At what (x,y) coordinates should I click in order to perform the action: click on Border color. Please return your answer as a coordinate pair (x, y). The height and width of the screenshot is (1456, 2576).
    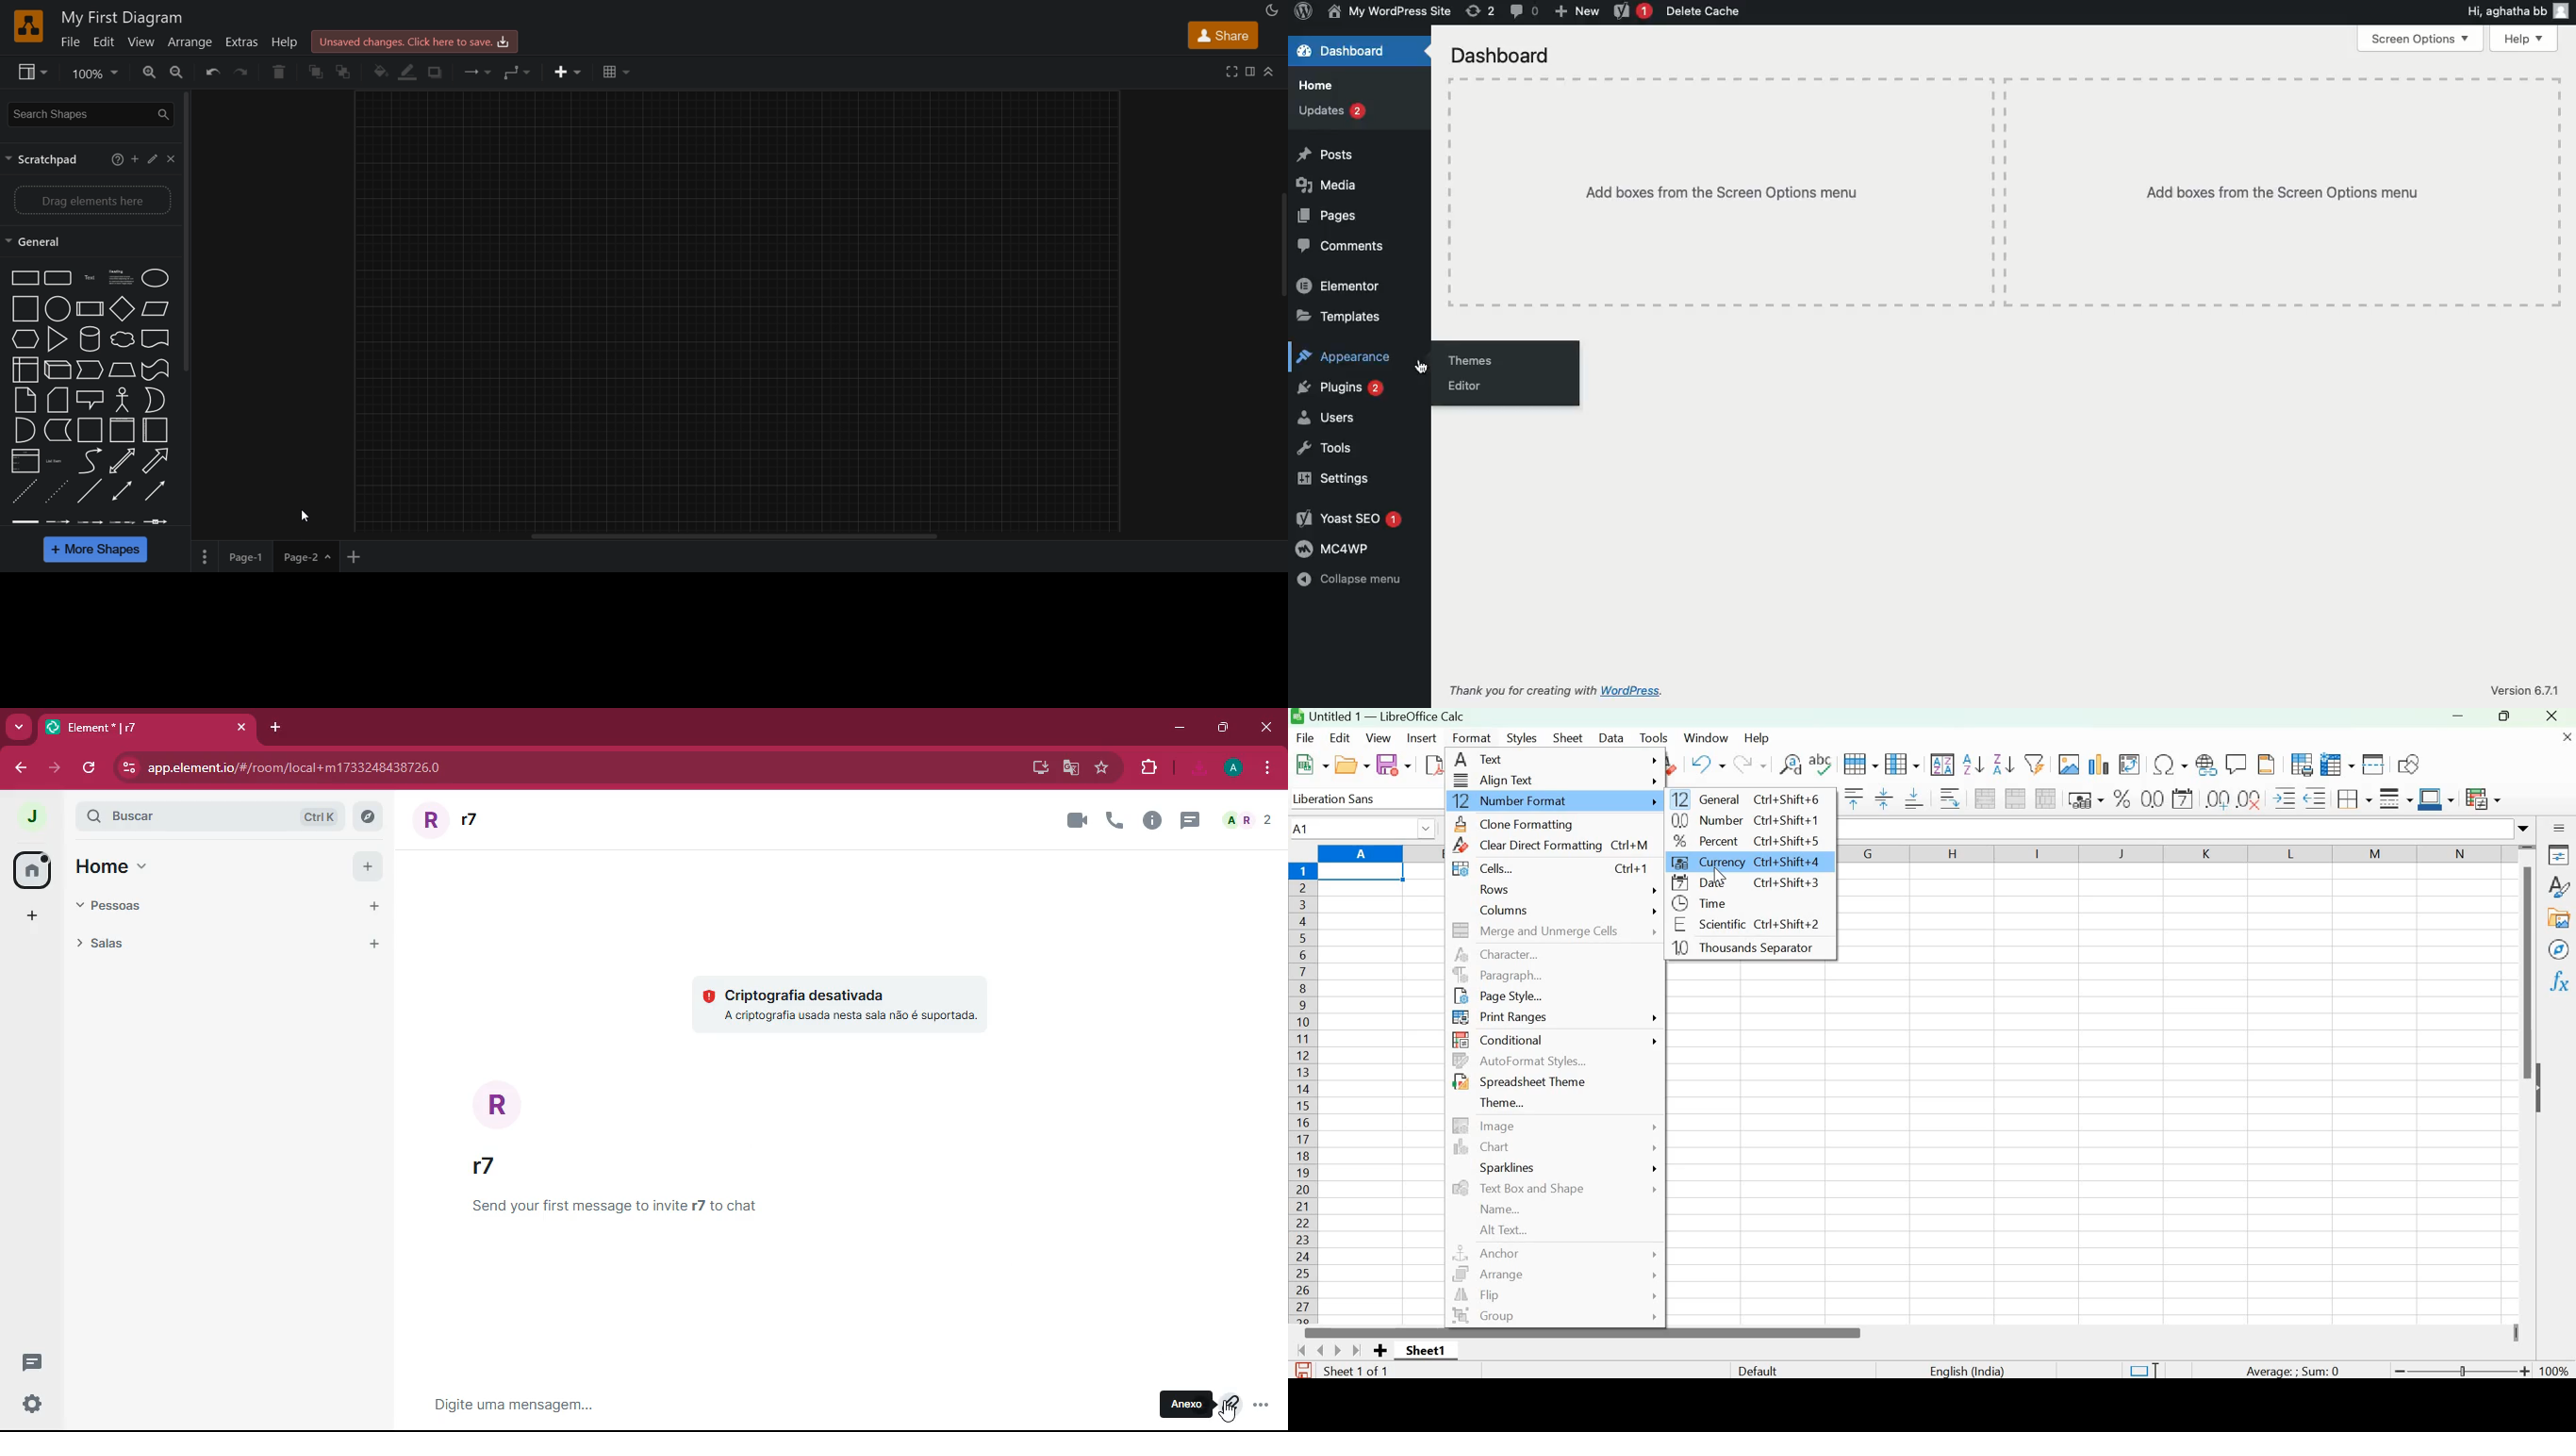
    Looking at the image, I should click on (2435, 799).